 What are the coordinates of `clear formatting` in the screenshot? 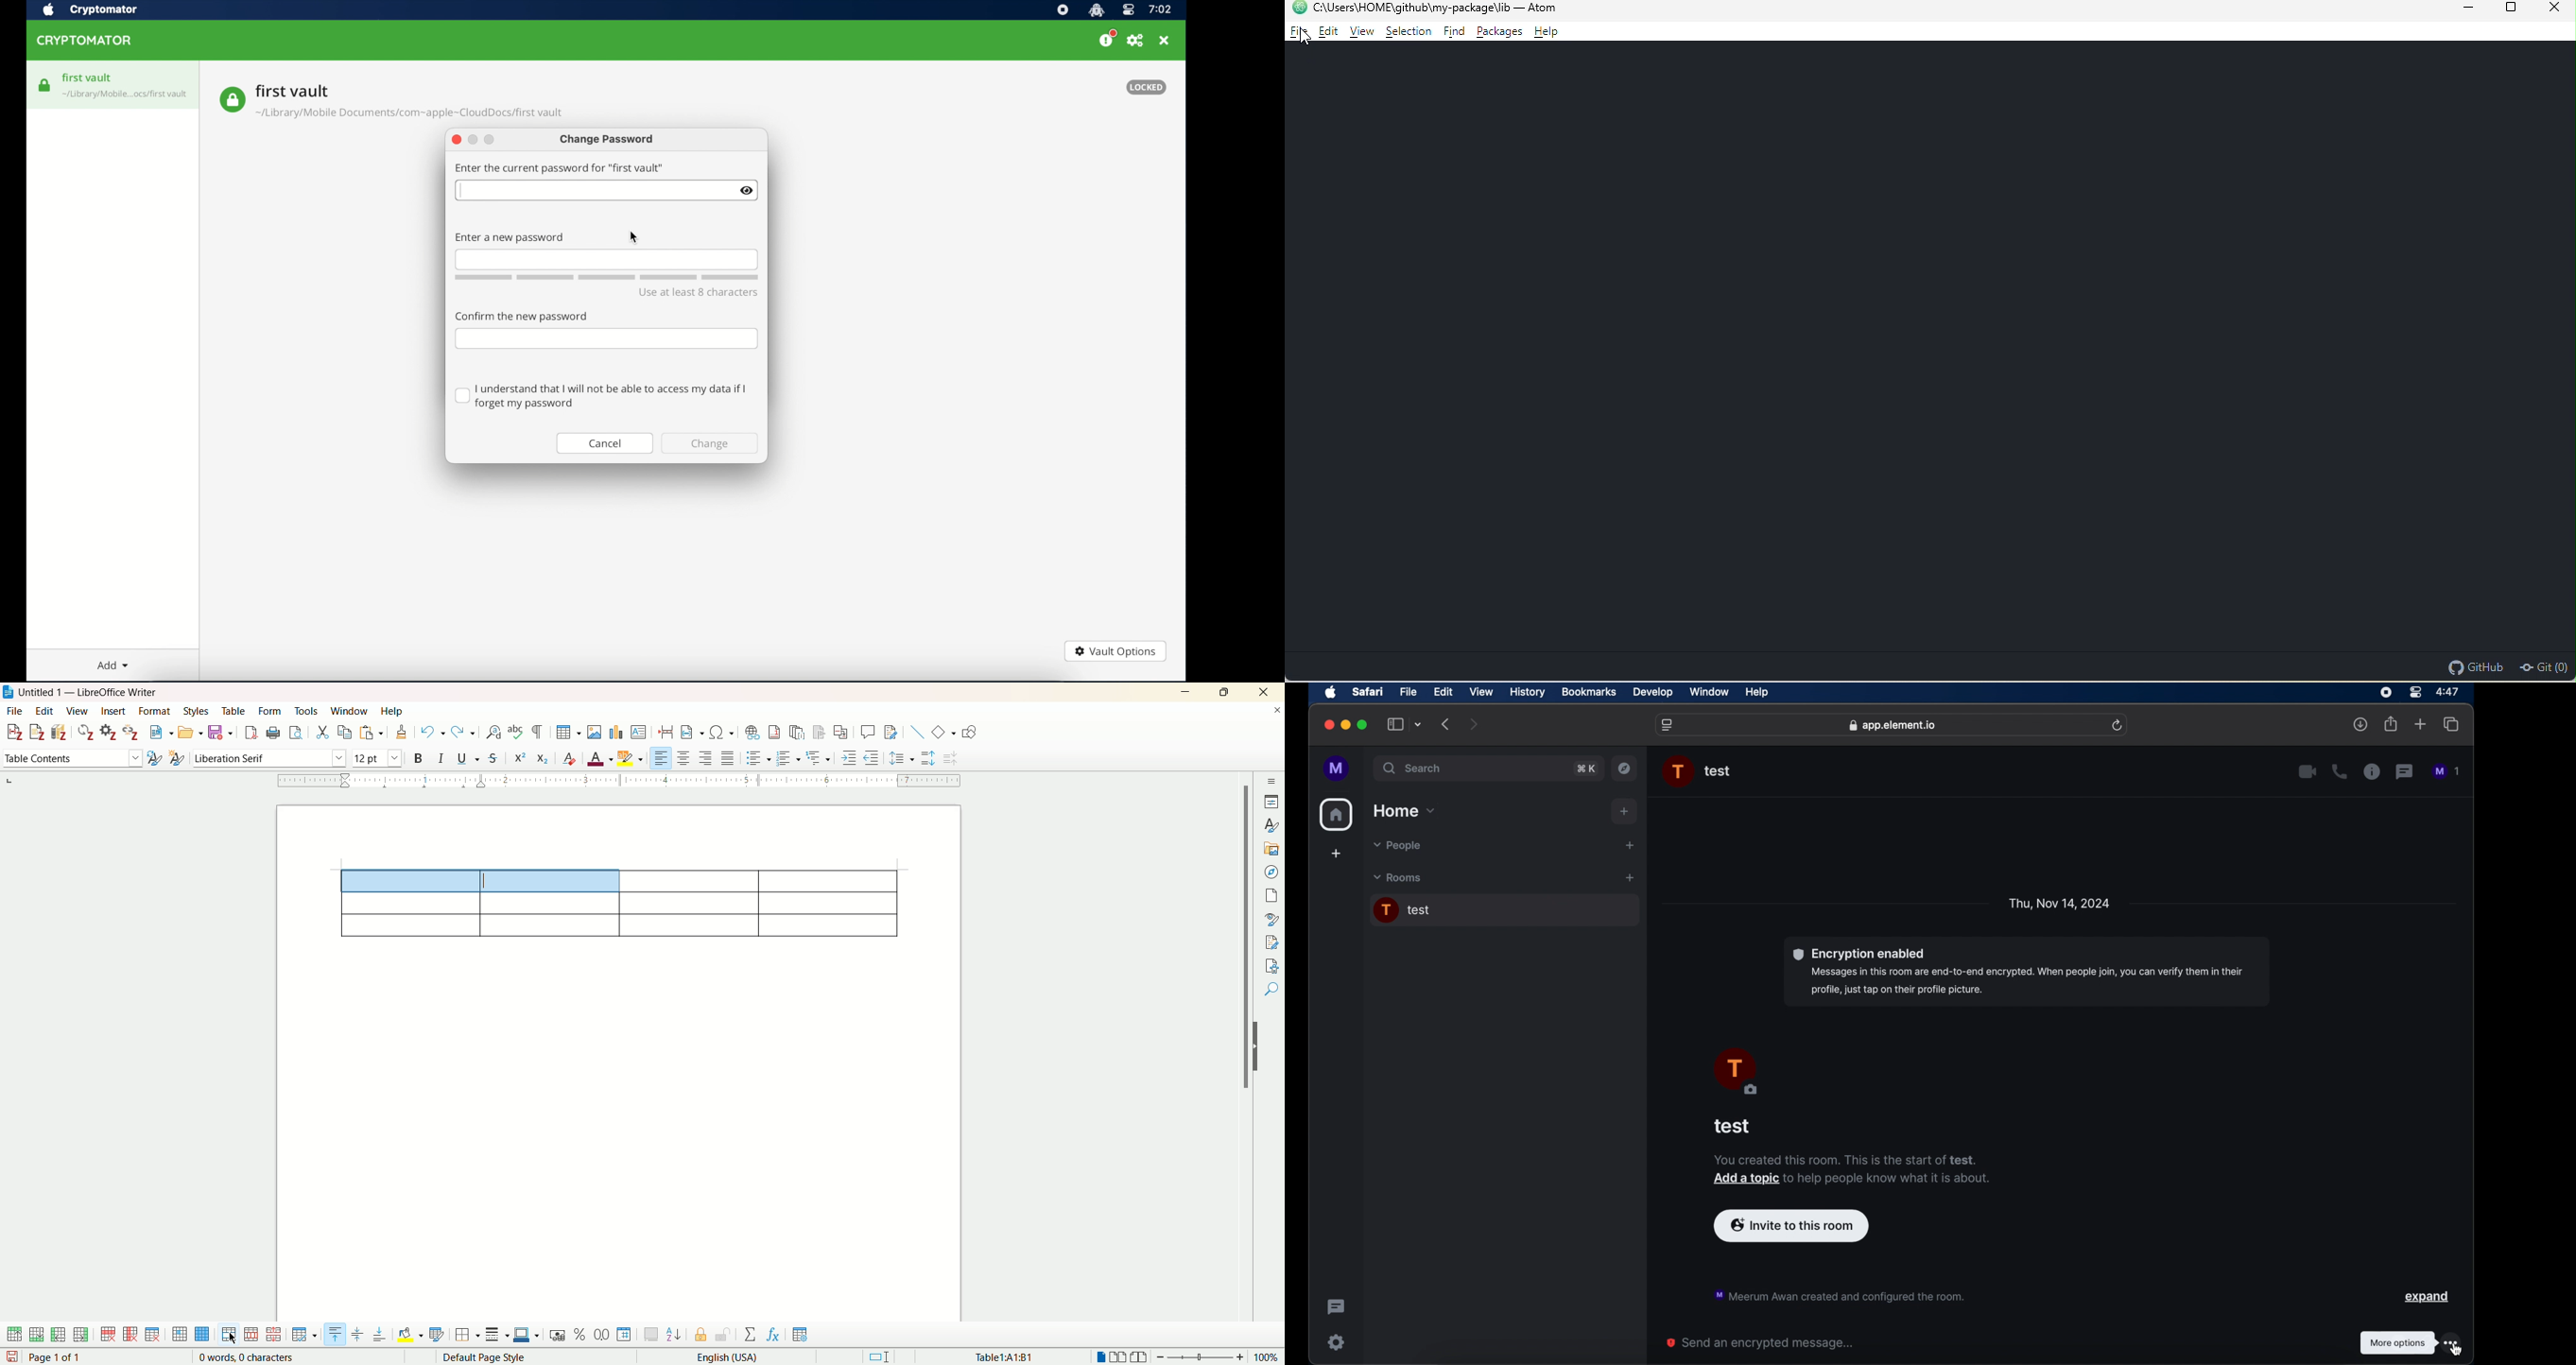 It's located at (568, 759).